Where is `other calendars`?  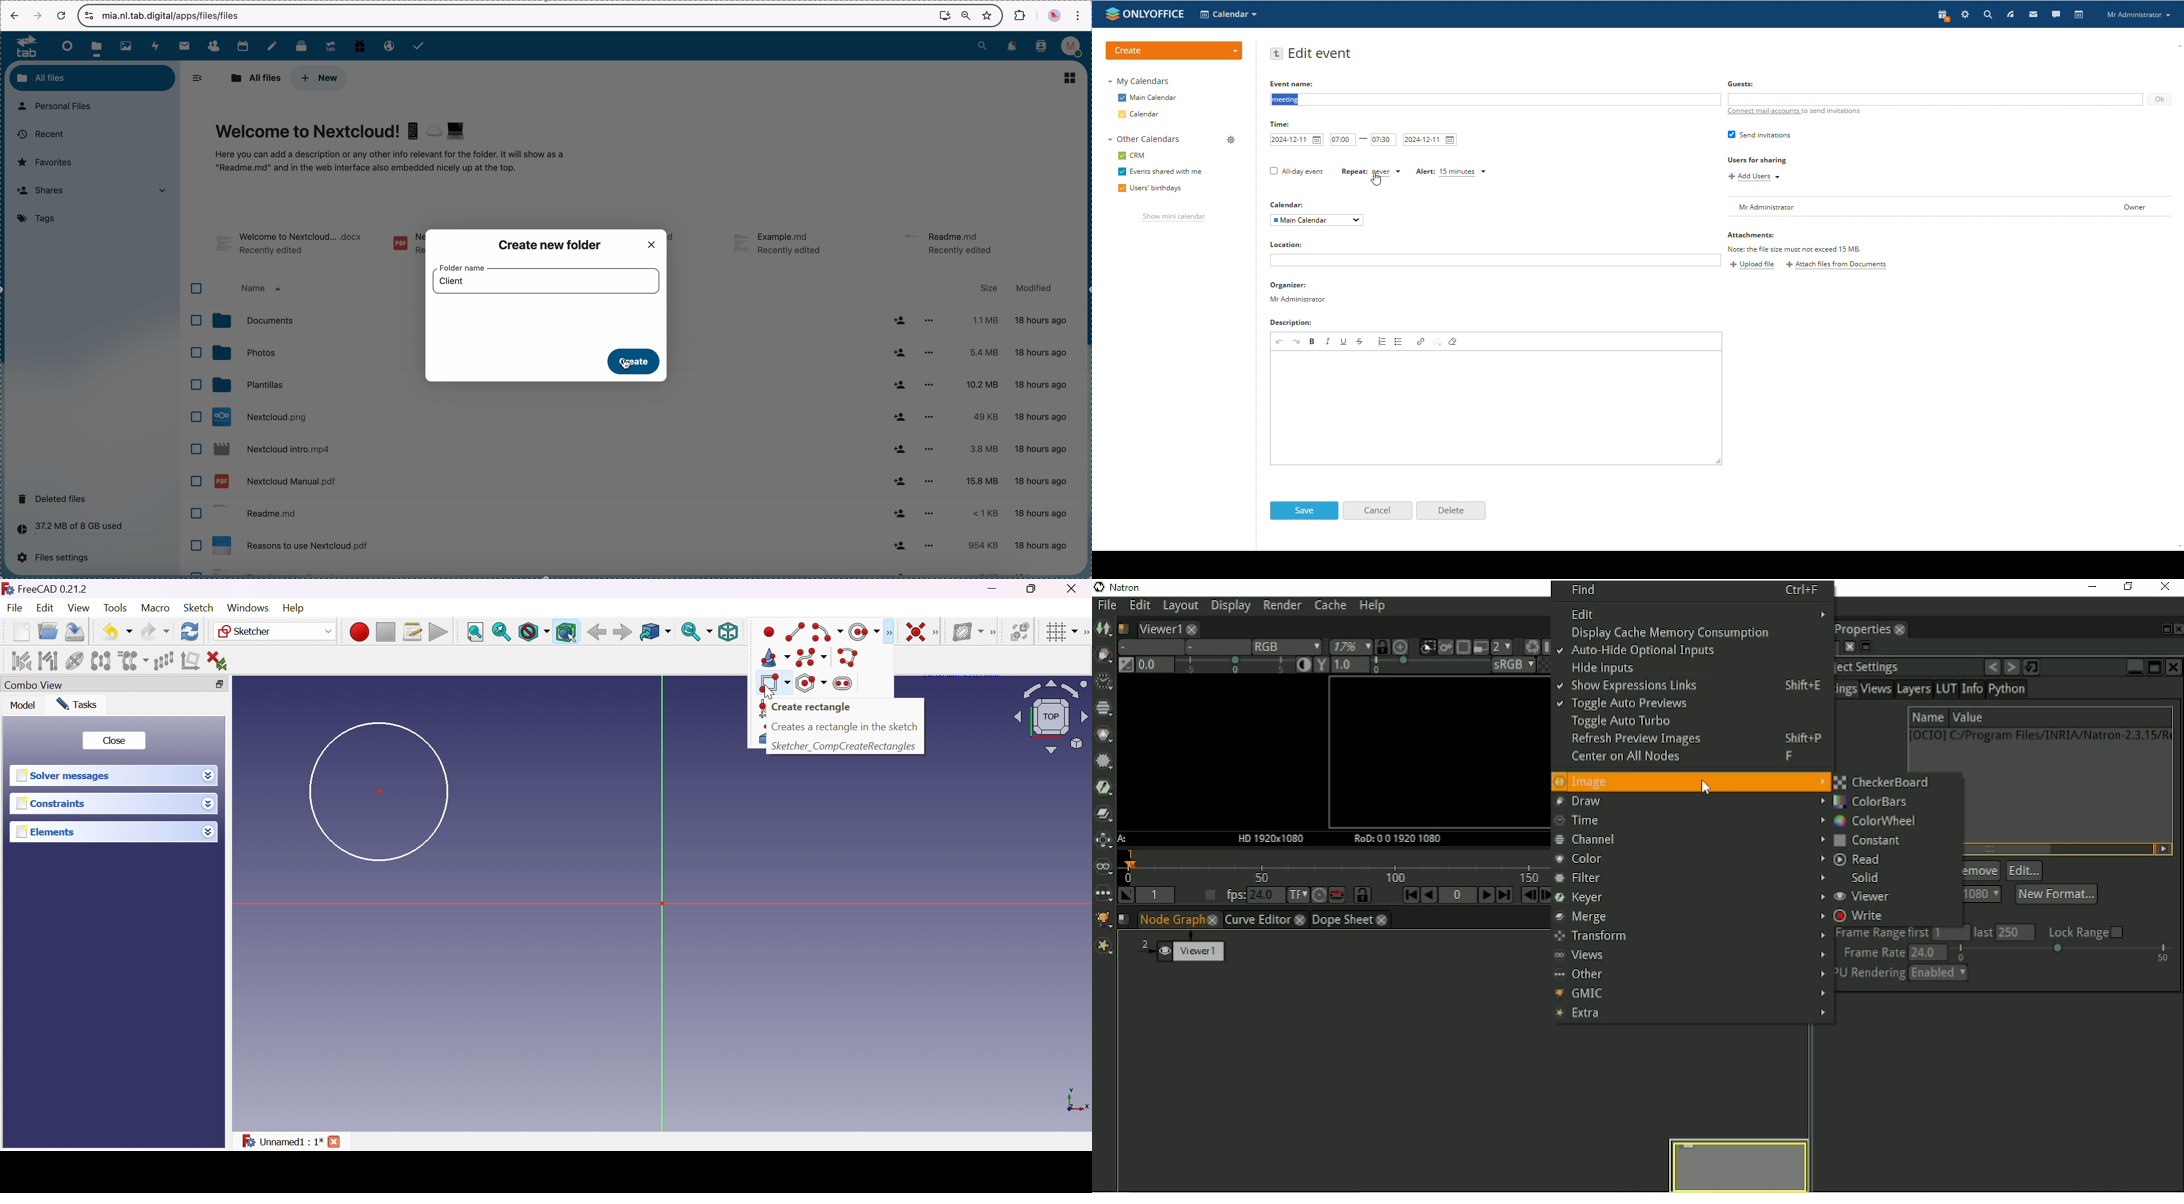
other calendars is located at coordinates (1144, 139).